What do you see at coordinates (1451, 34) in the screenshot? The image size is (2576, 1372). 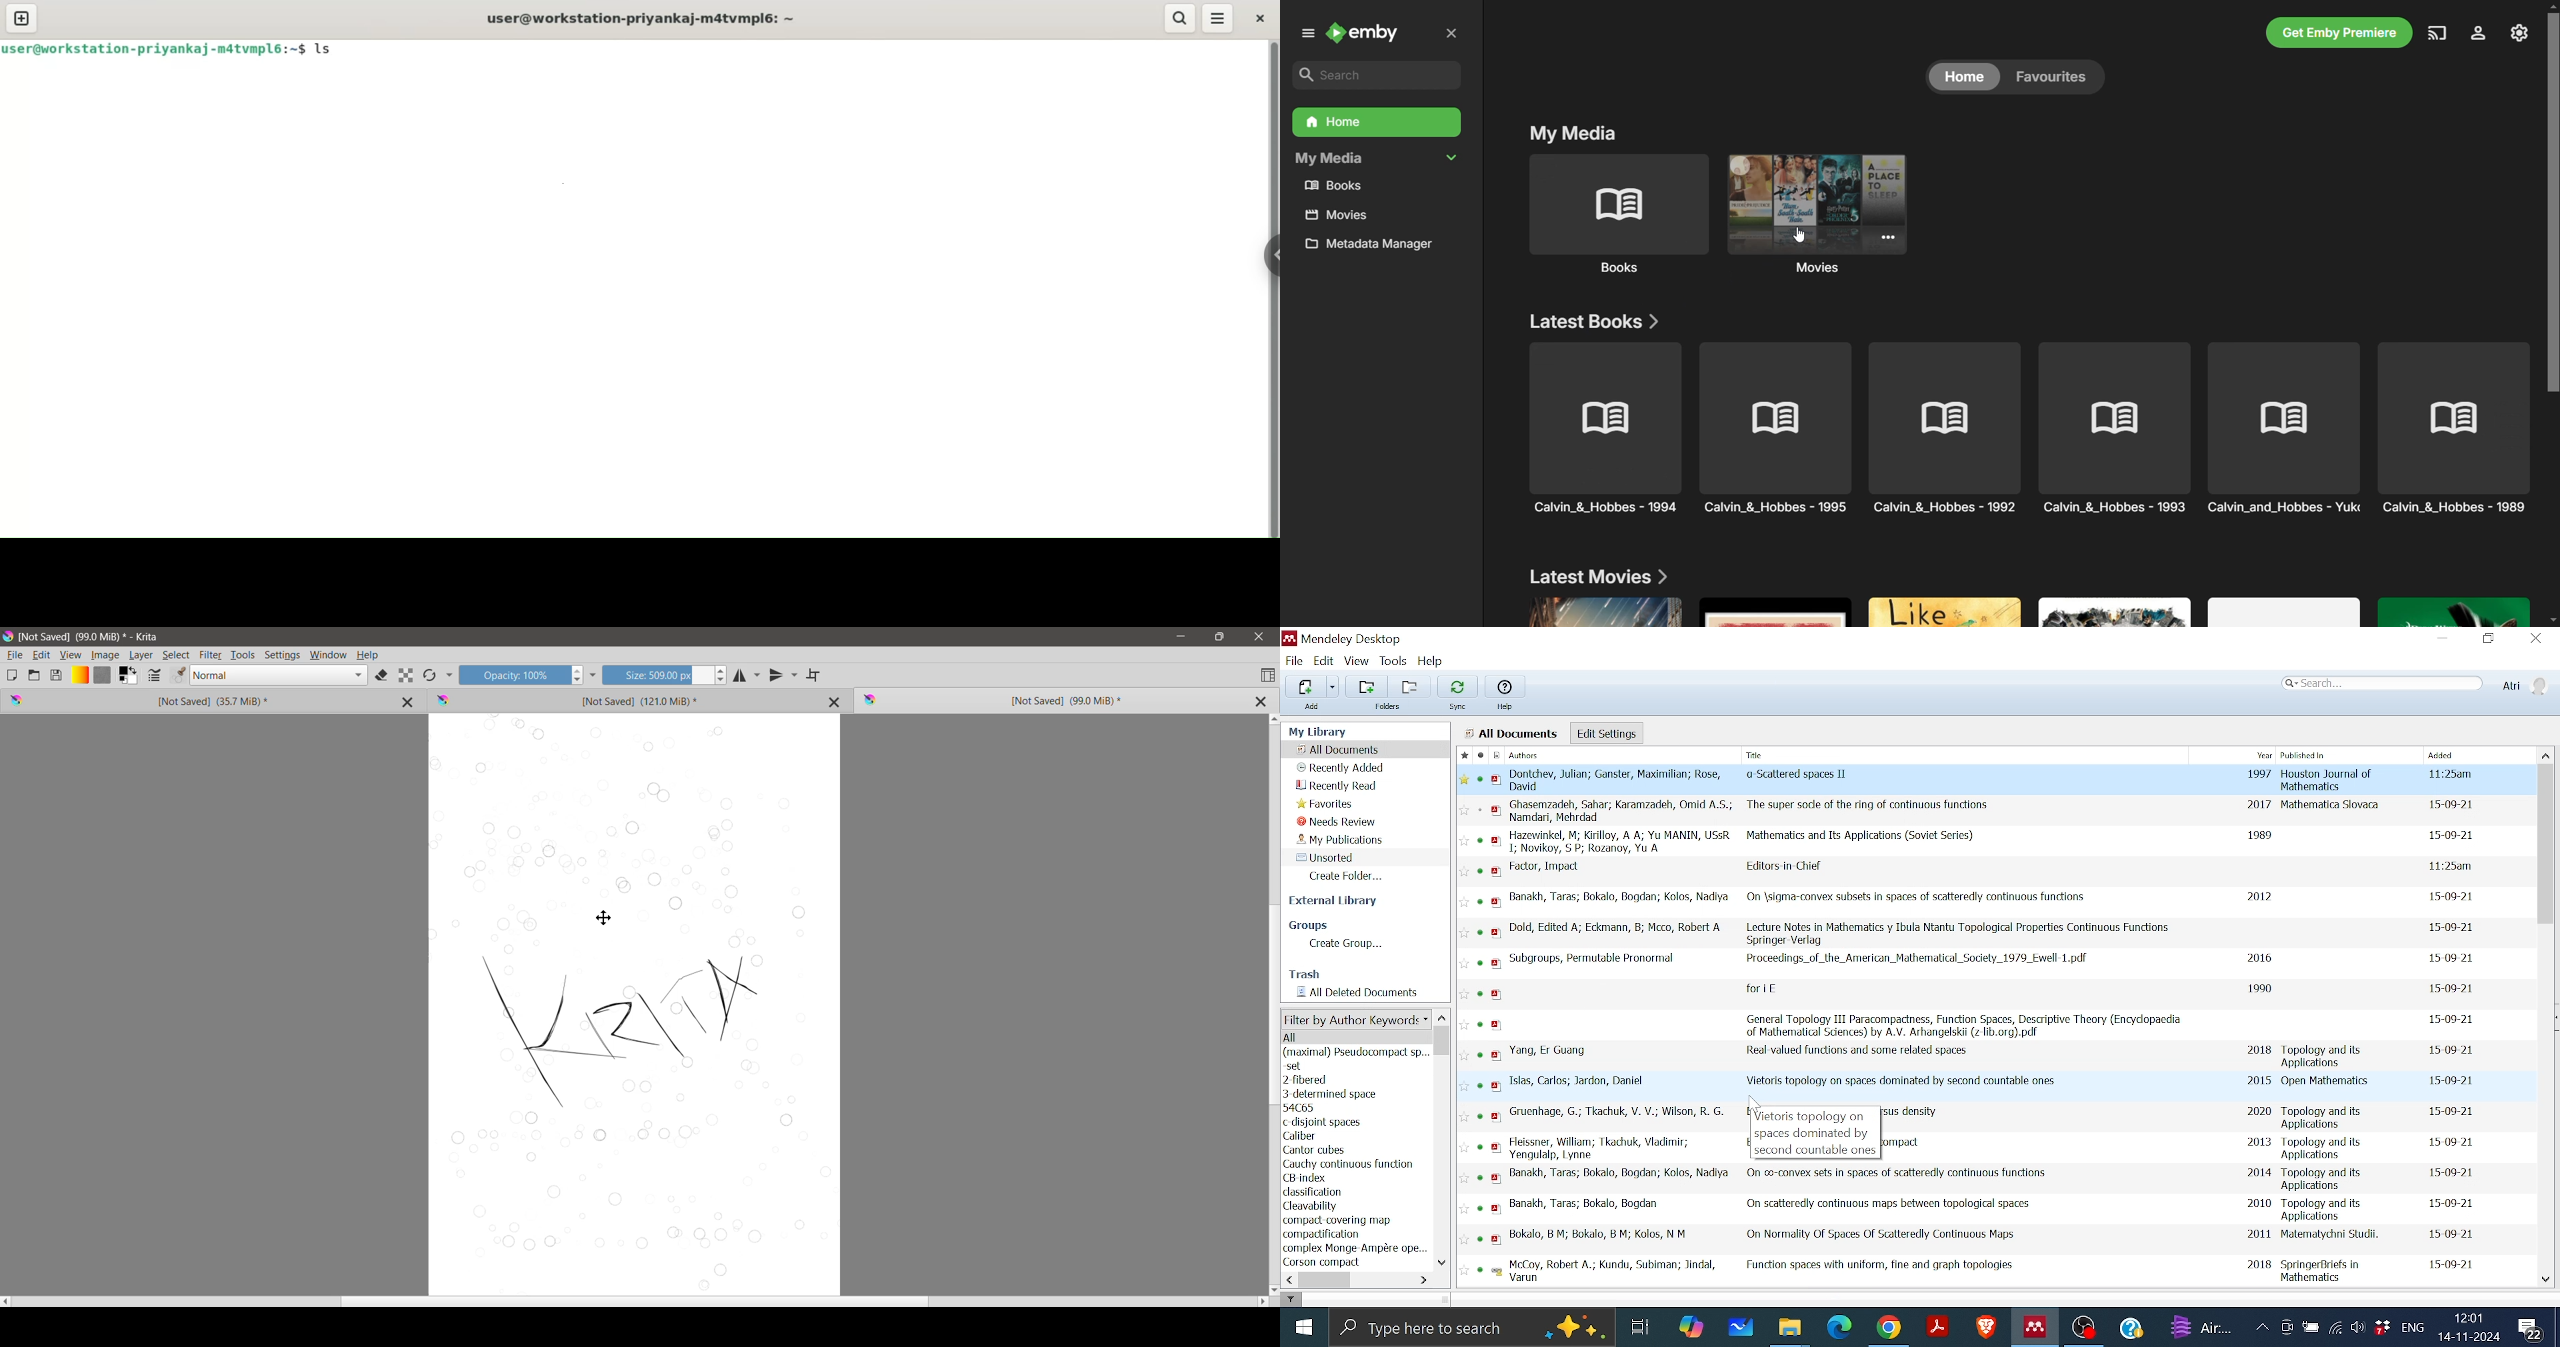 I see `Close` at bounding box center [1451, 34].